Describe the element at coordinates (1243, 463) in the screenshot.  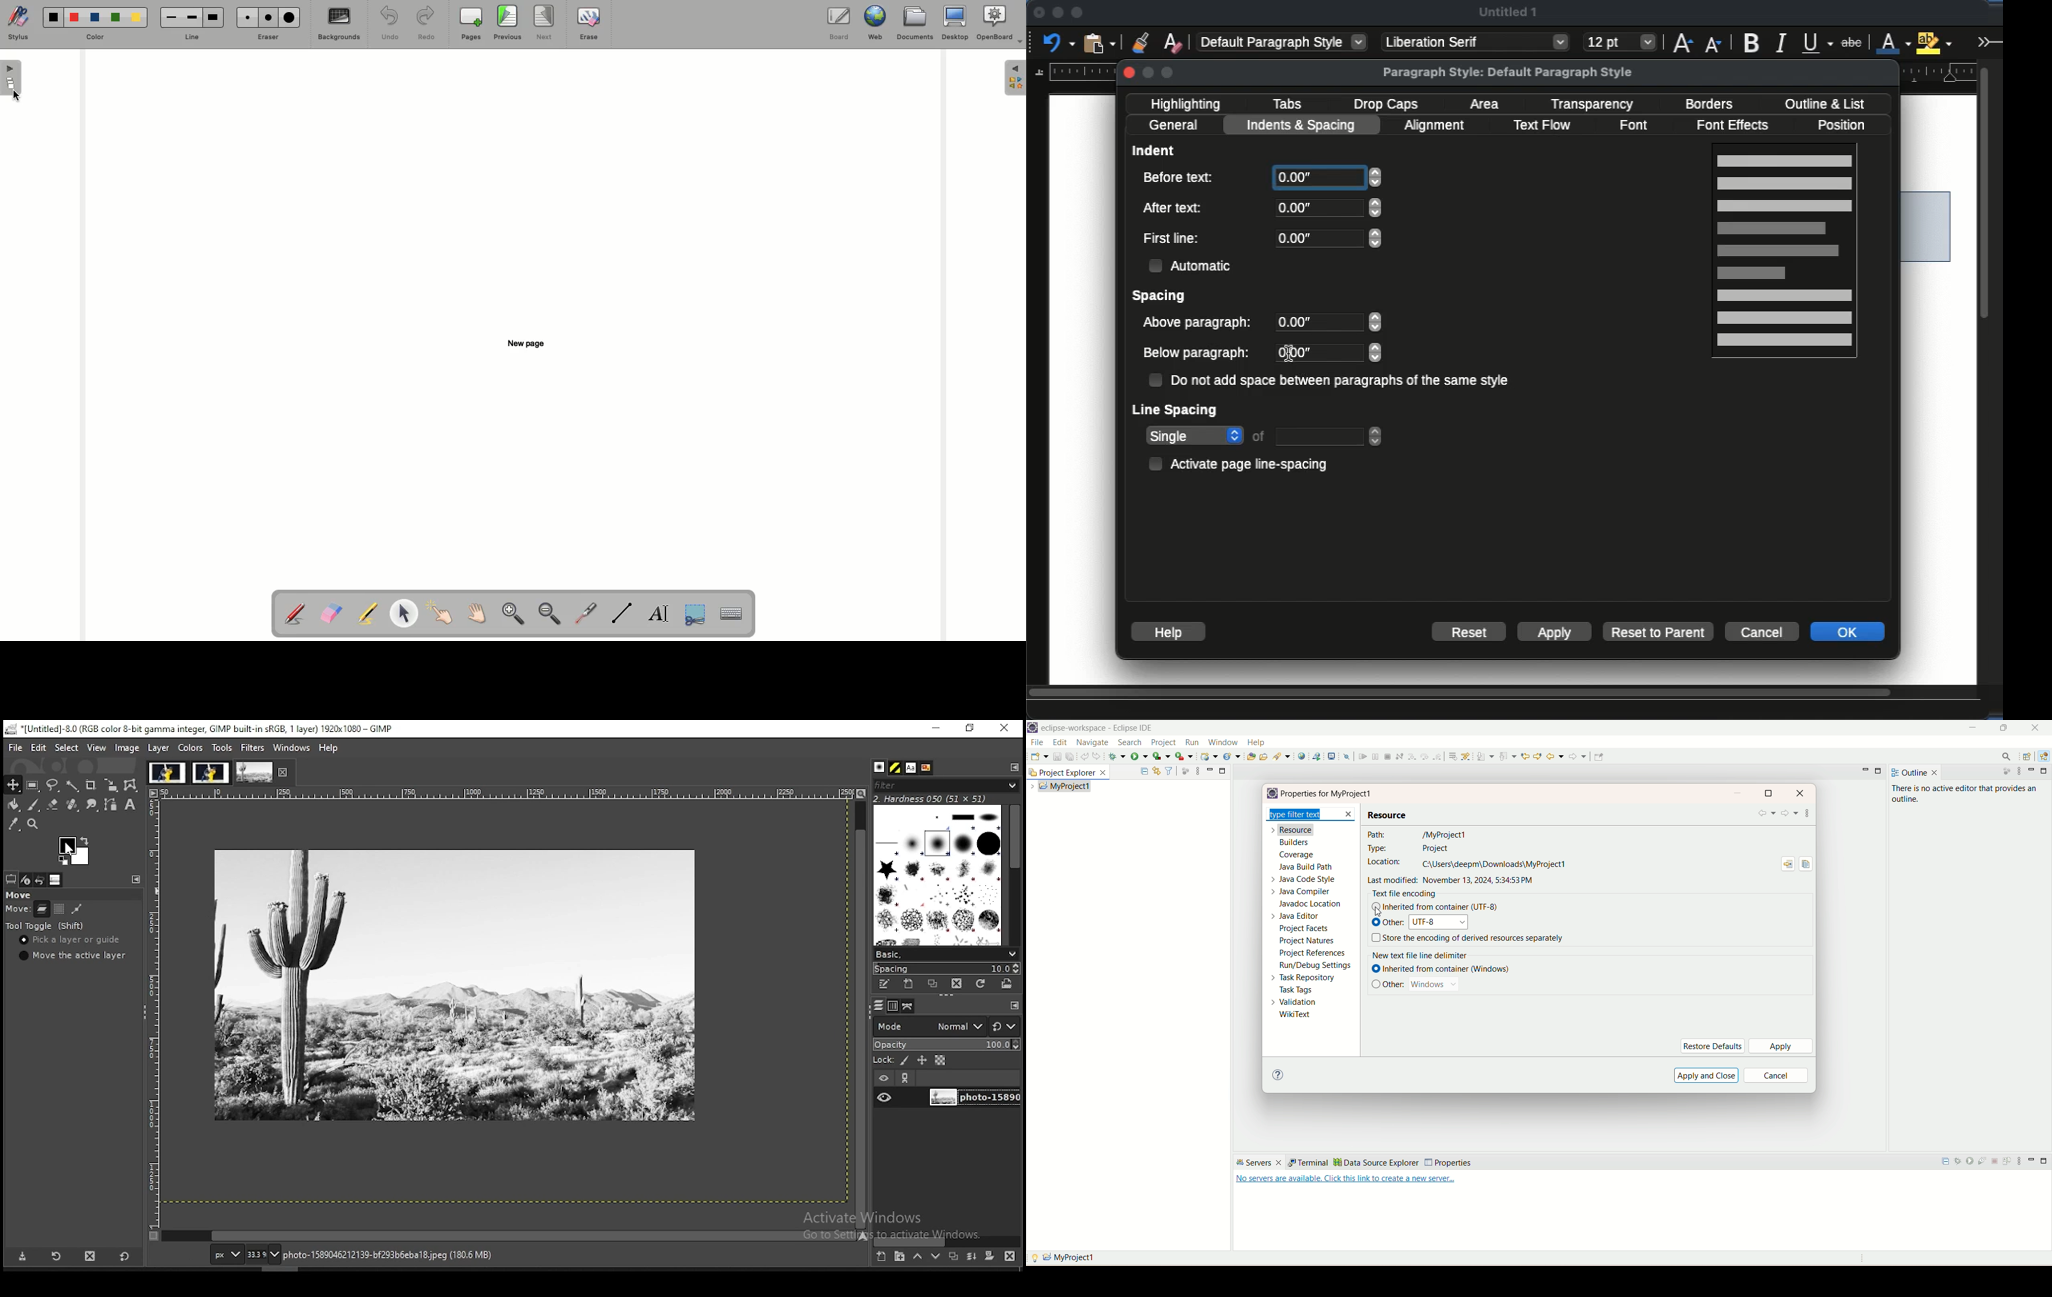
I see `activate page line-spacing ` at that location.